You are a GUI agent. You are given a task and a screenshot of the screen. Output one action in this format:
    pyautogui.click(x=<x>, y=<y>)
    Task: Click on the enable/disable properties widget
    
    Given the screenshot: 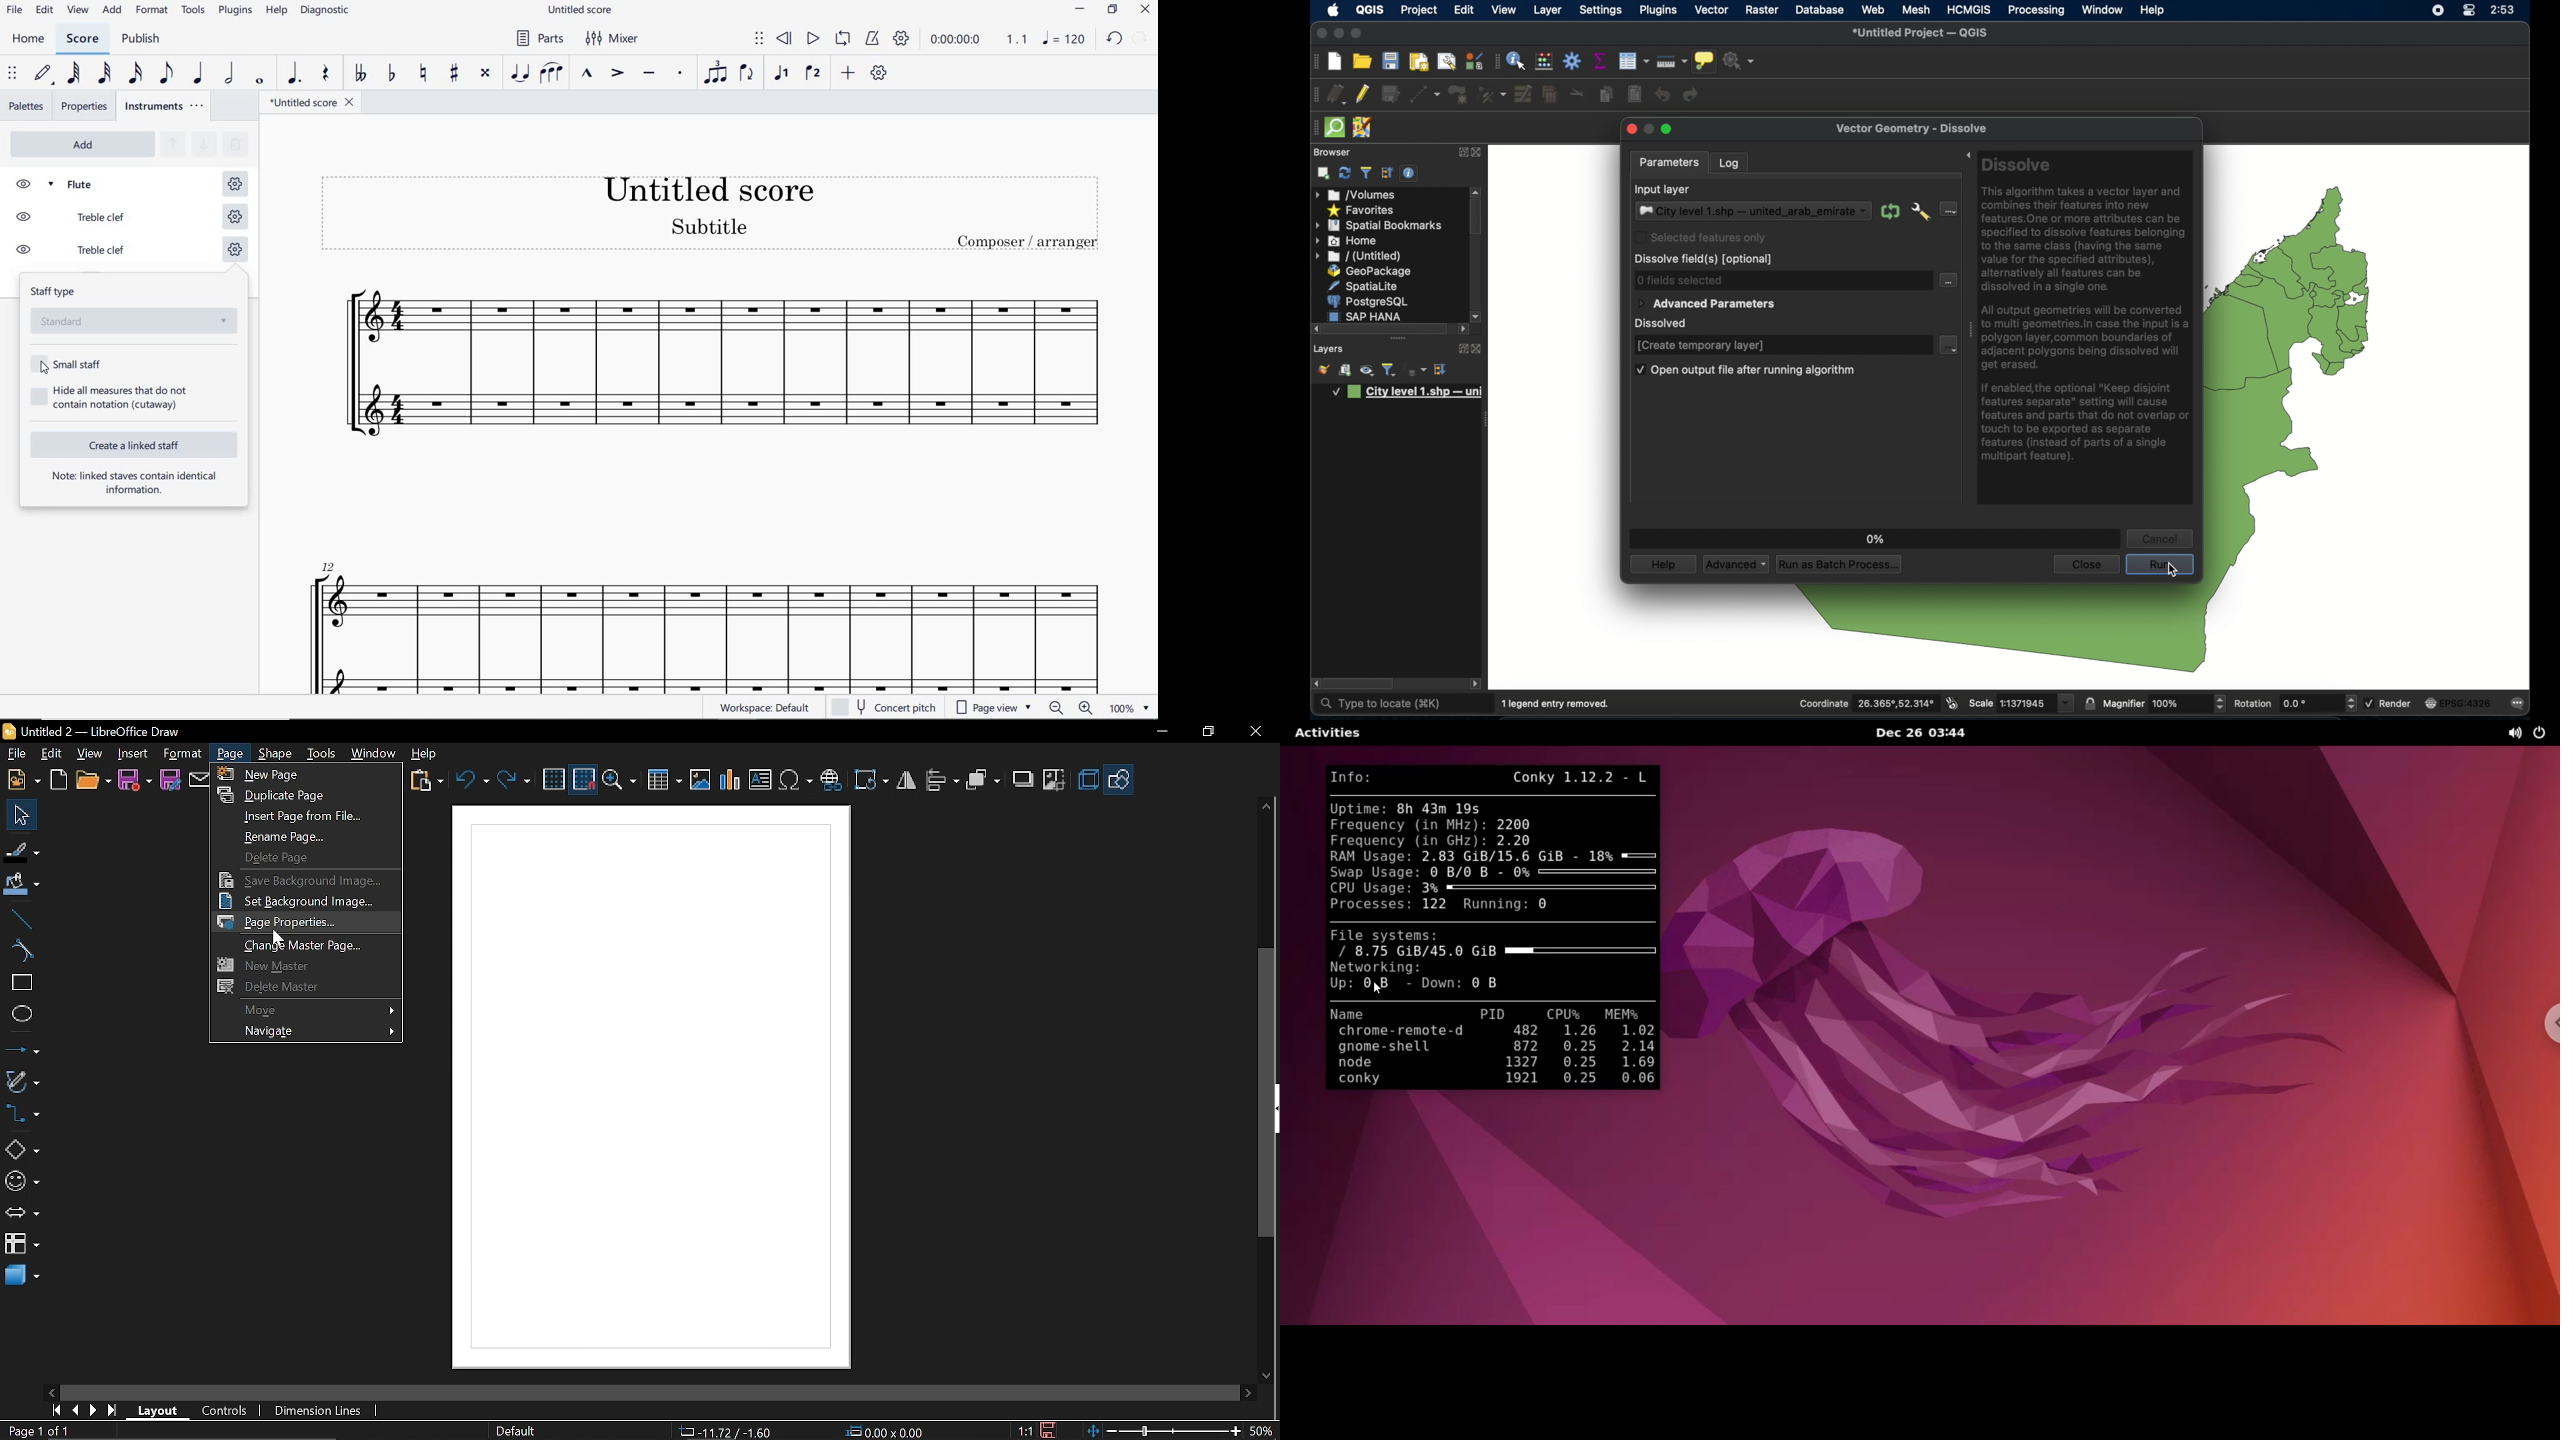 What is the action you would take?
    pyautogui.click(x=1409, y=173)
    